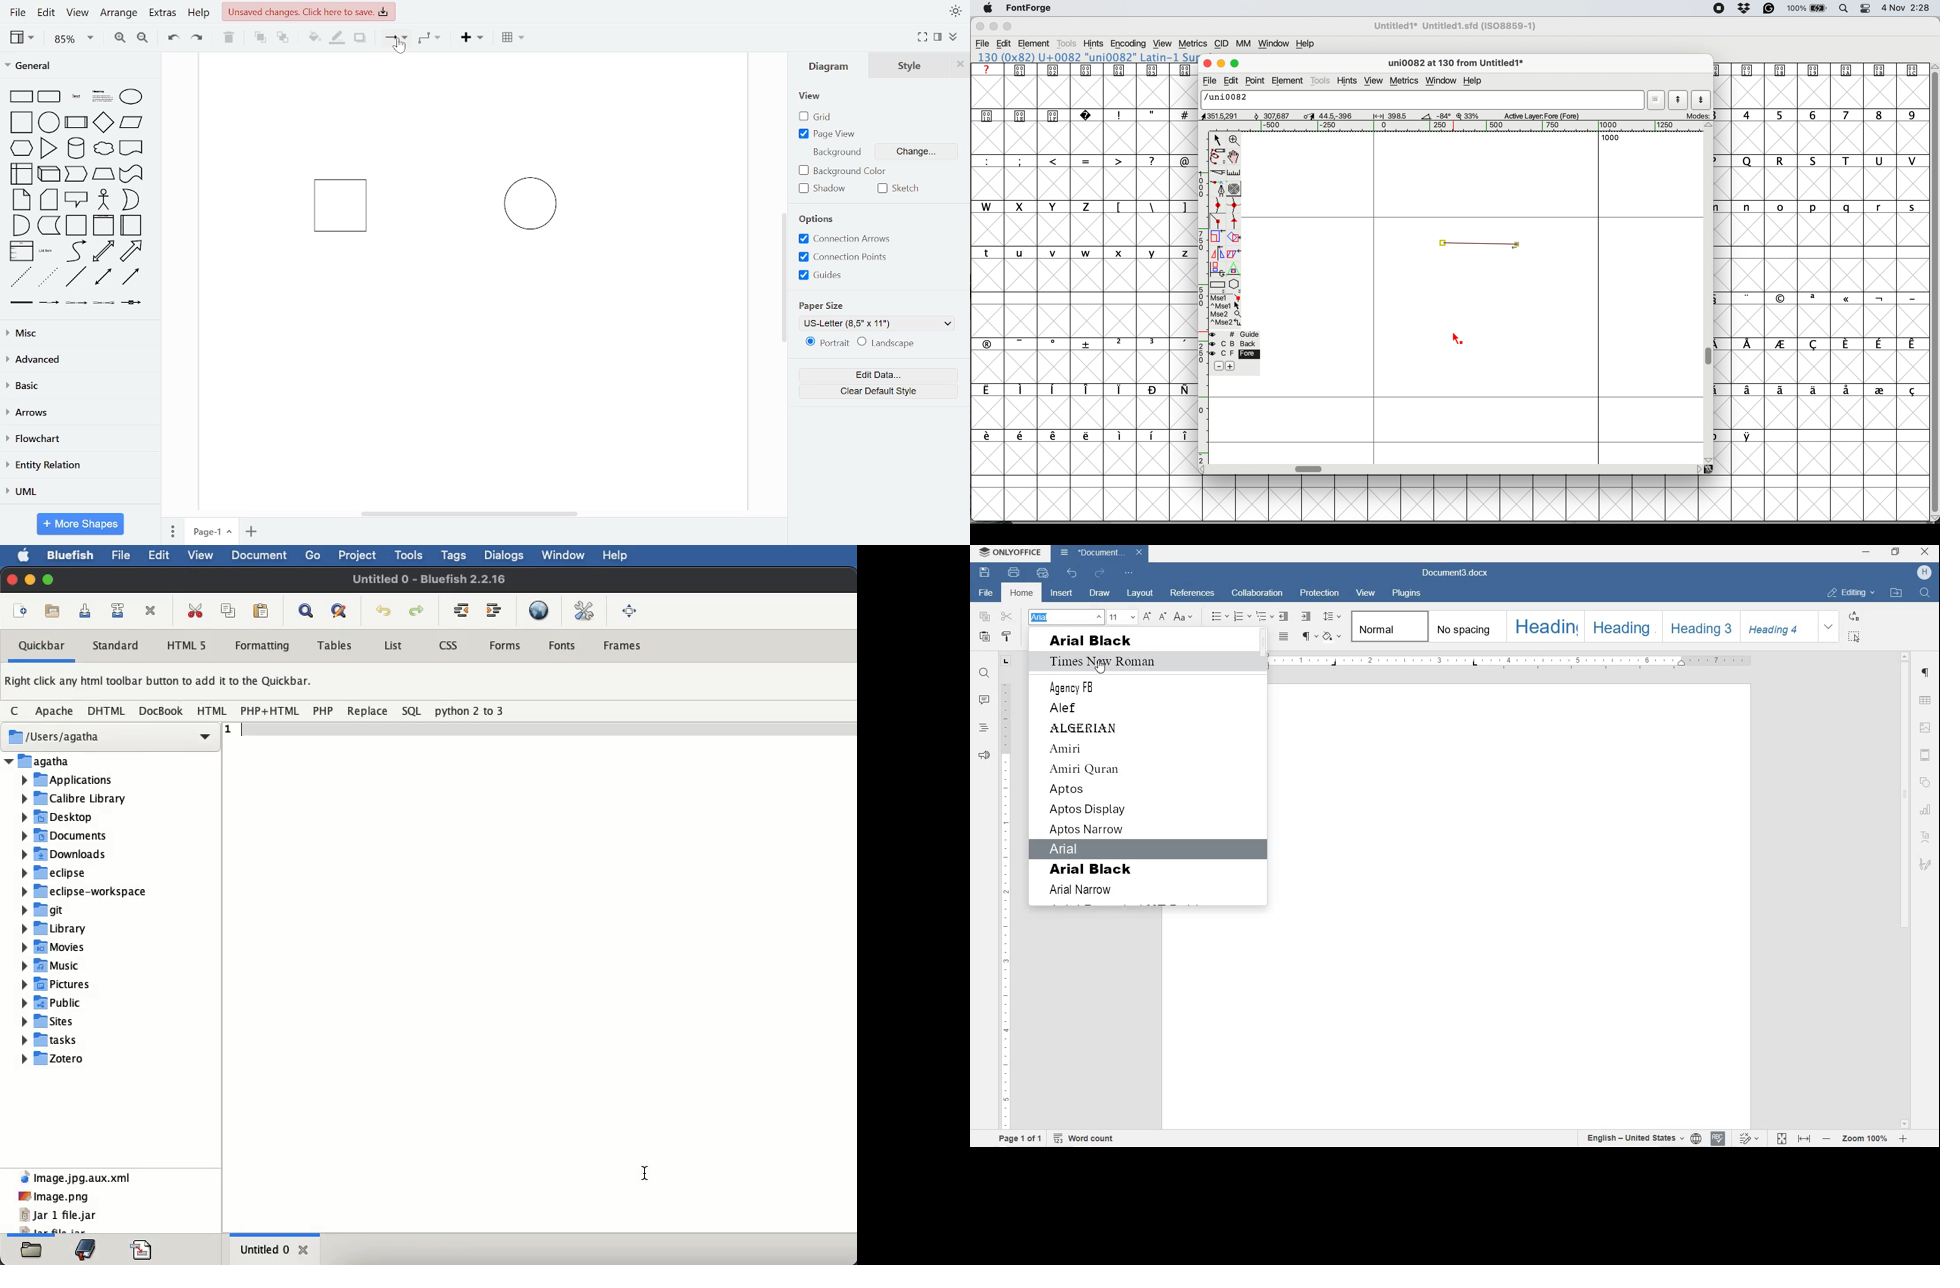  What do you see at coordinates (960, 64) in the screenshot?
I see `close` at bounding box center [960, 64].